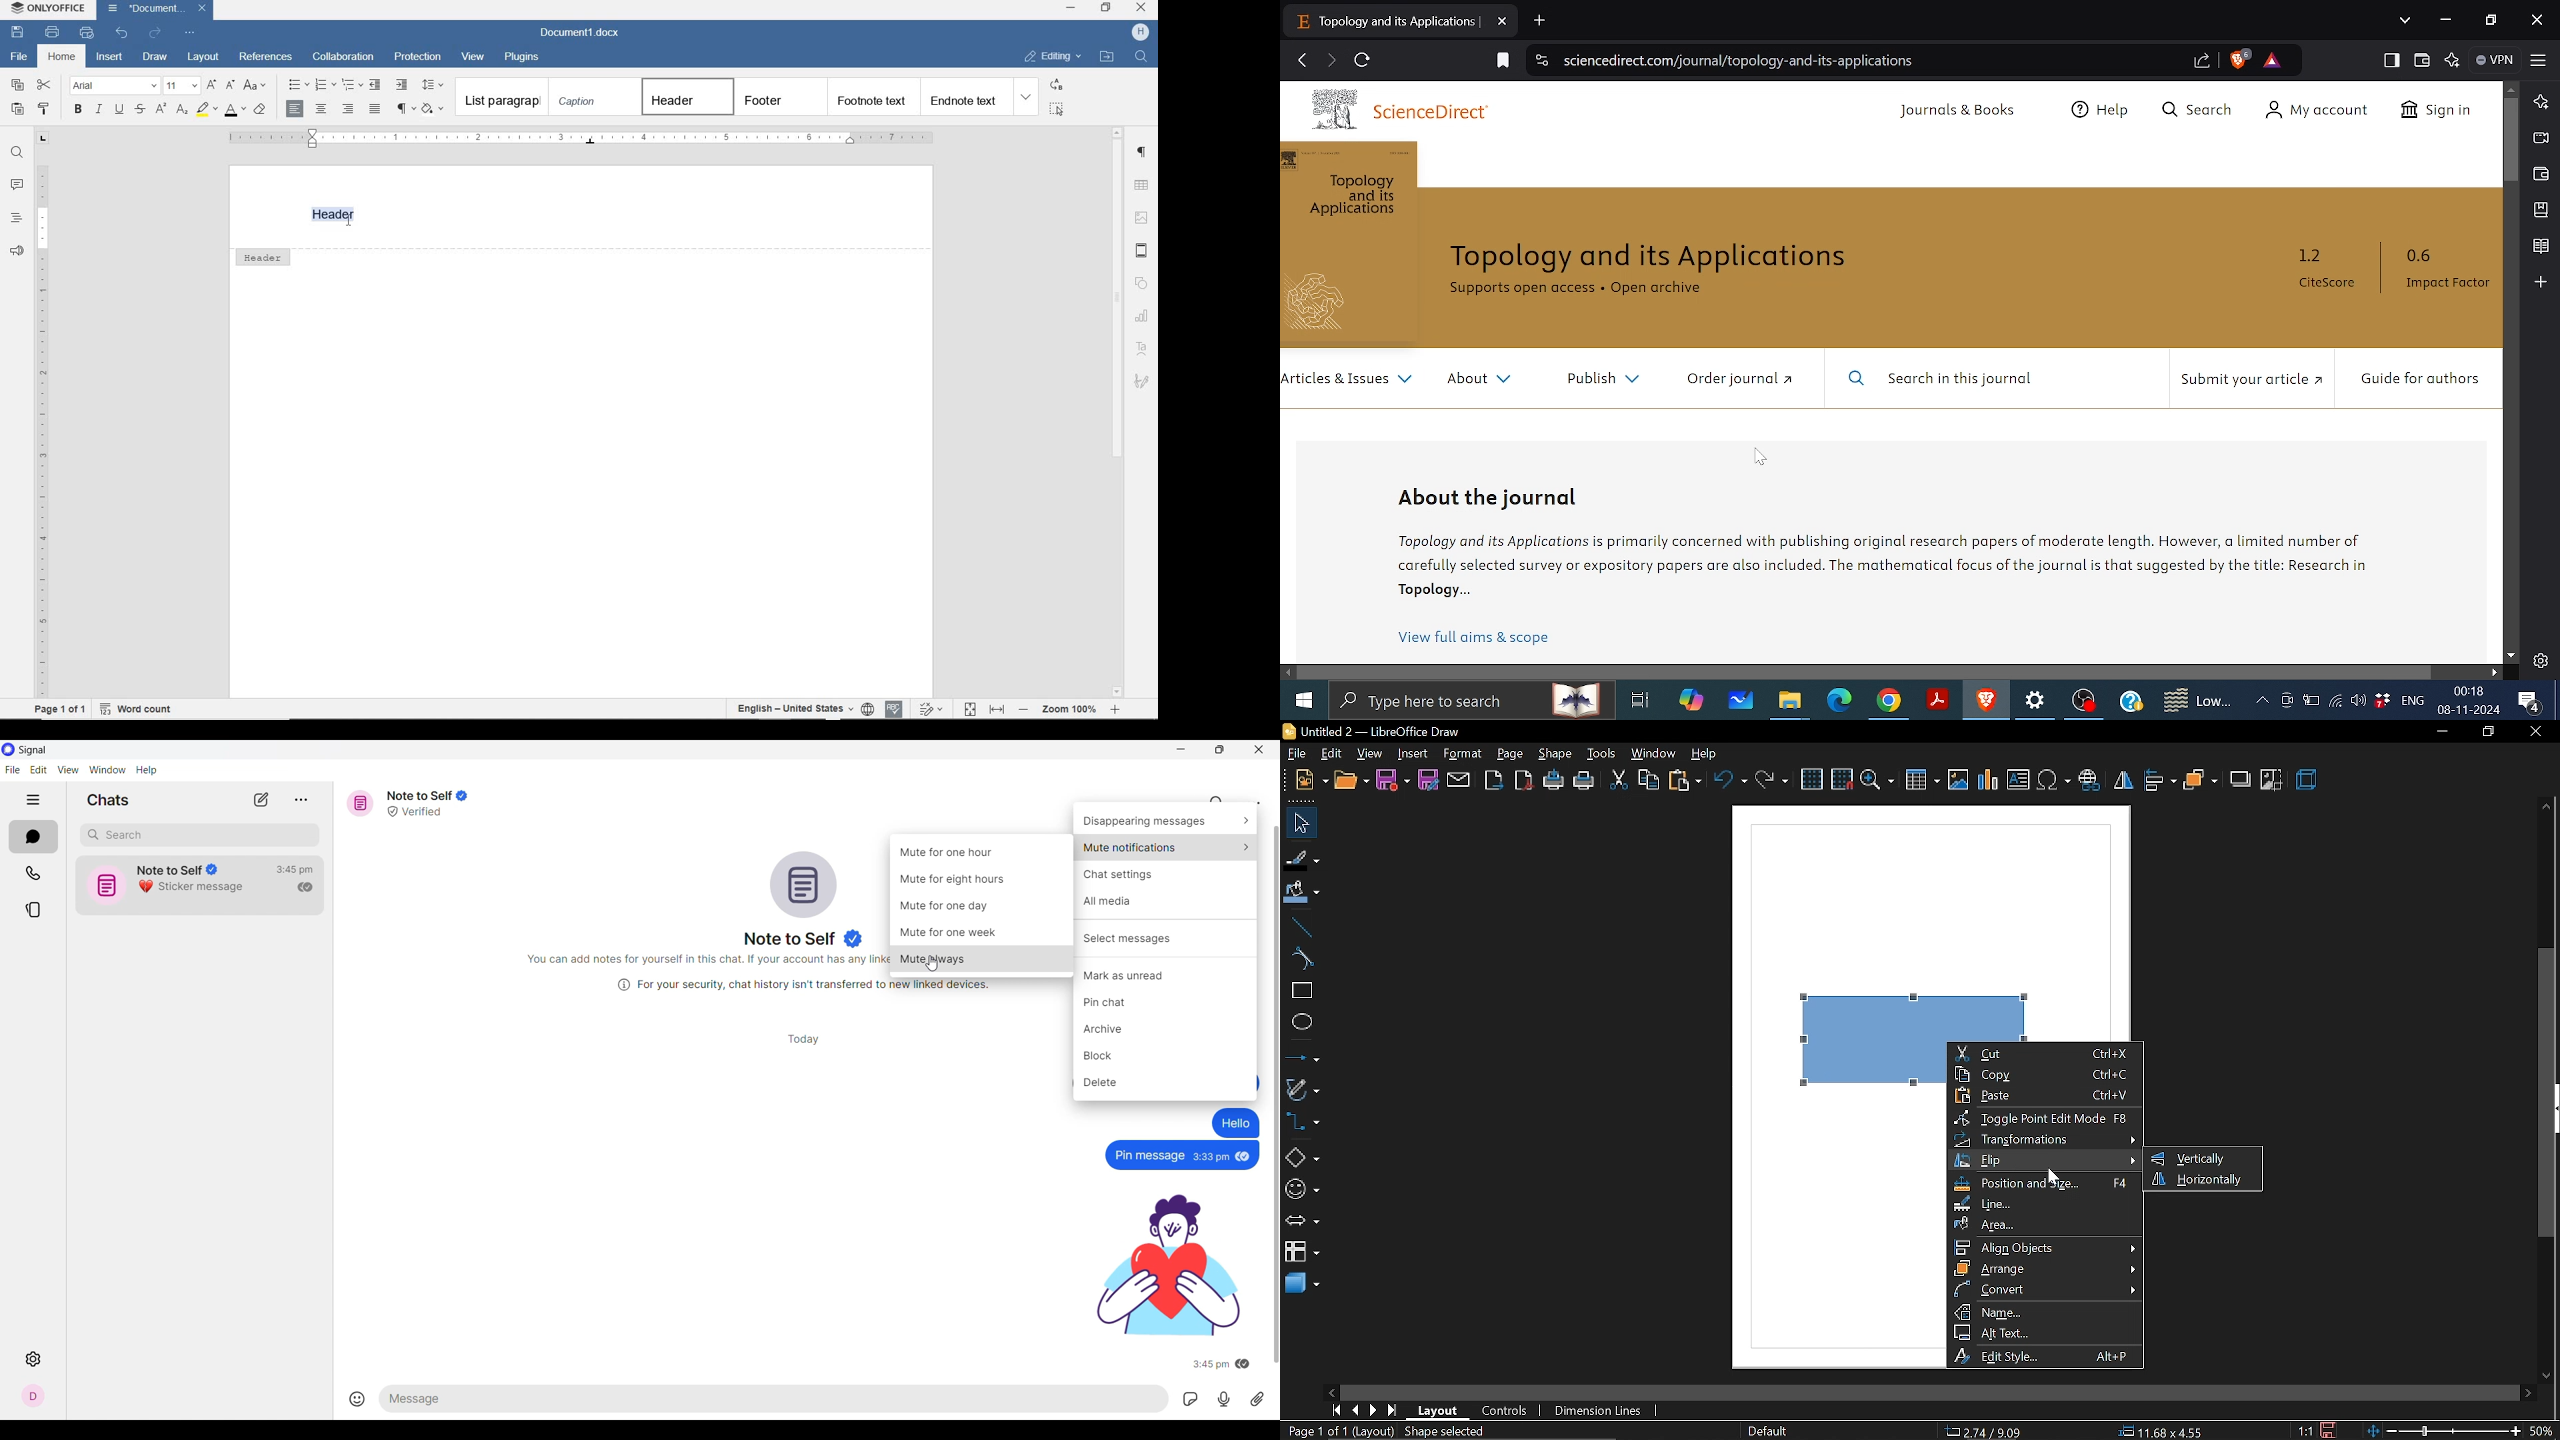 This screenshot has height=1456, width=2576. What do you see at coordinates (1811, 780) in the screenshot?
I see `grid` at bounding box center [1811, 780].